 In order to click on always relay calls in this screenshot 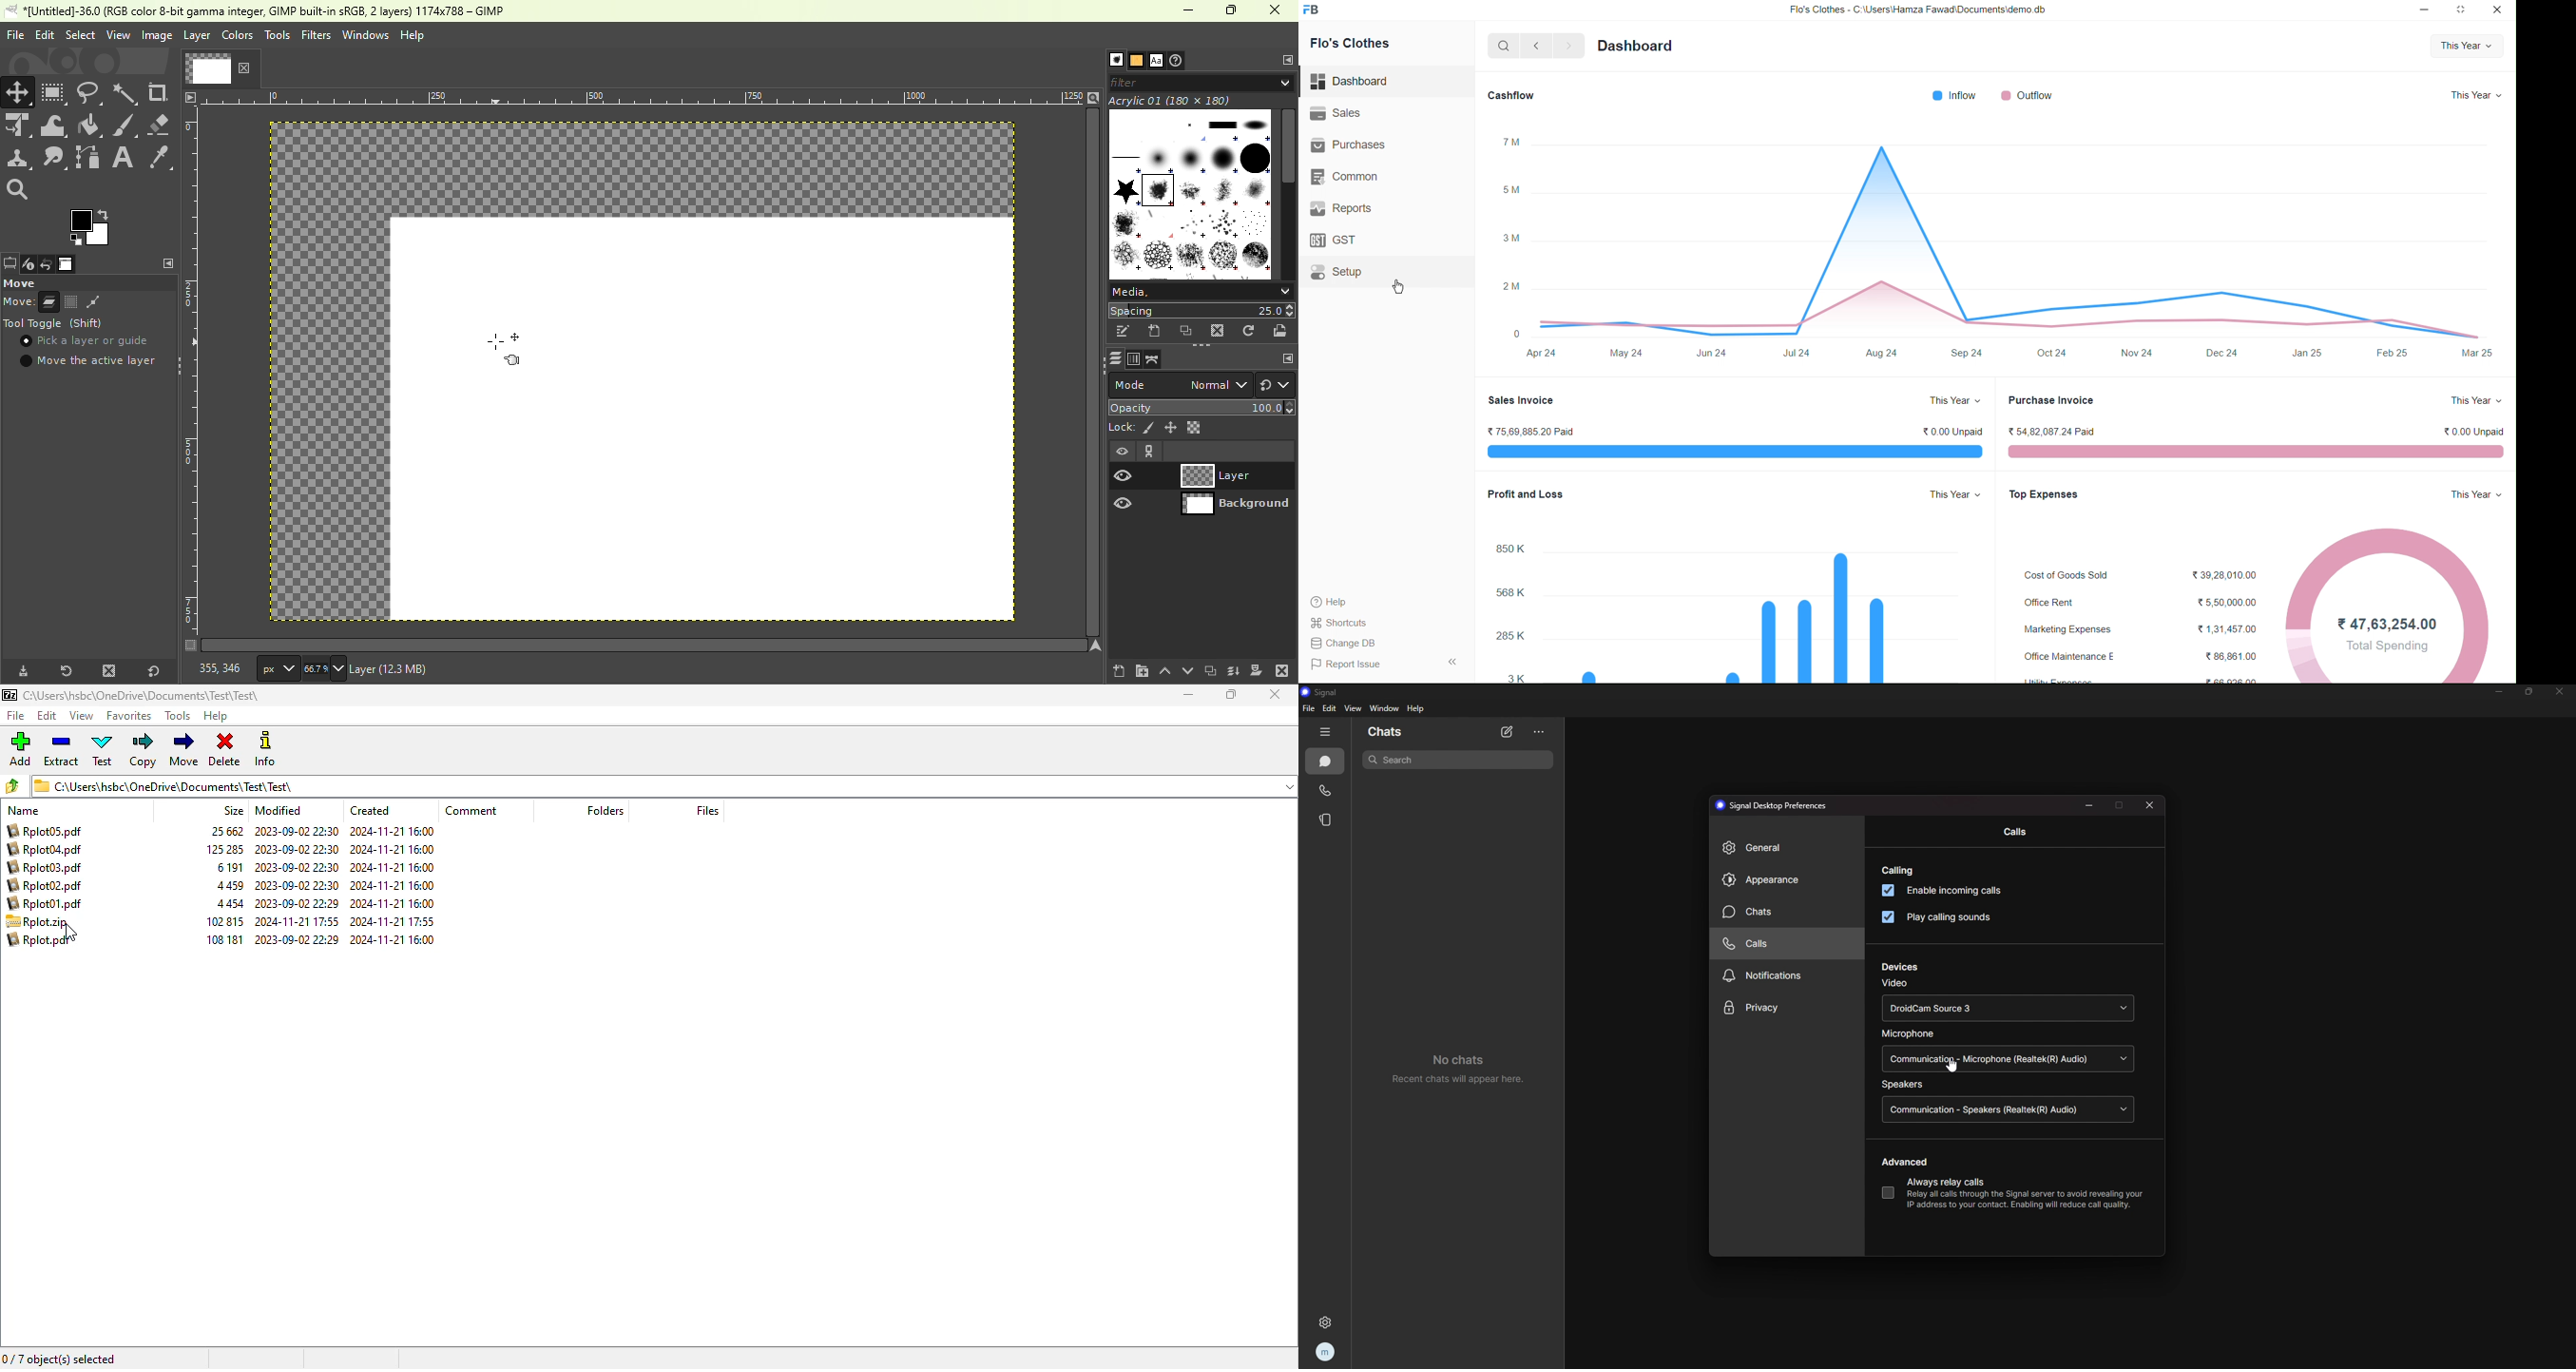, I will do `click(1888, 1193)`.